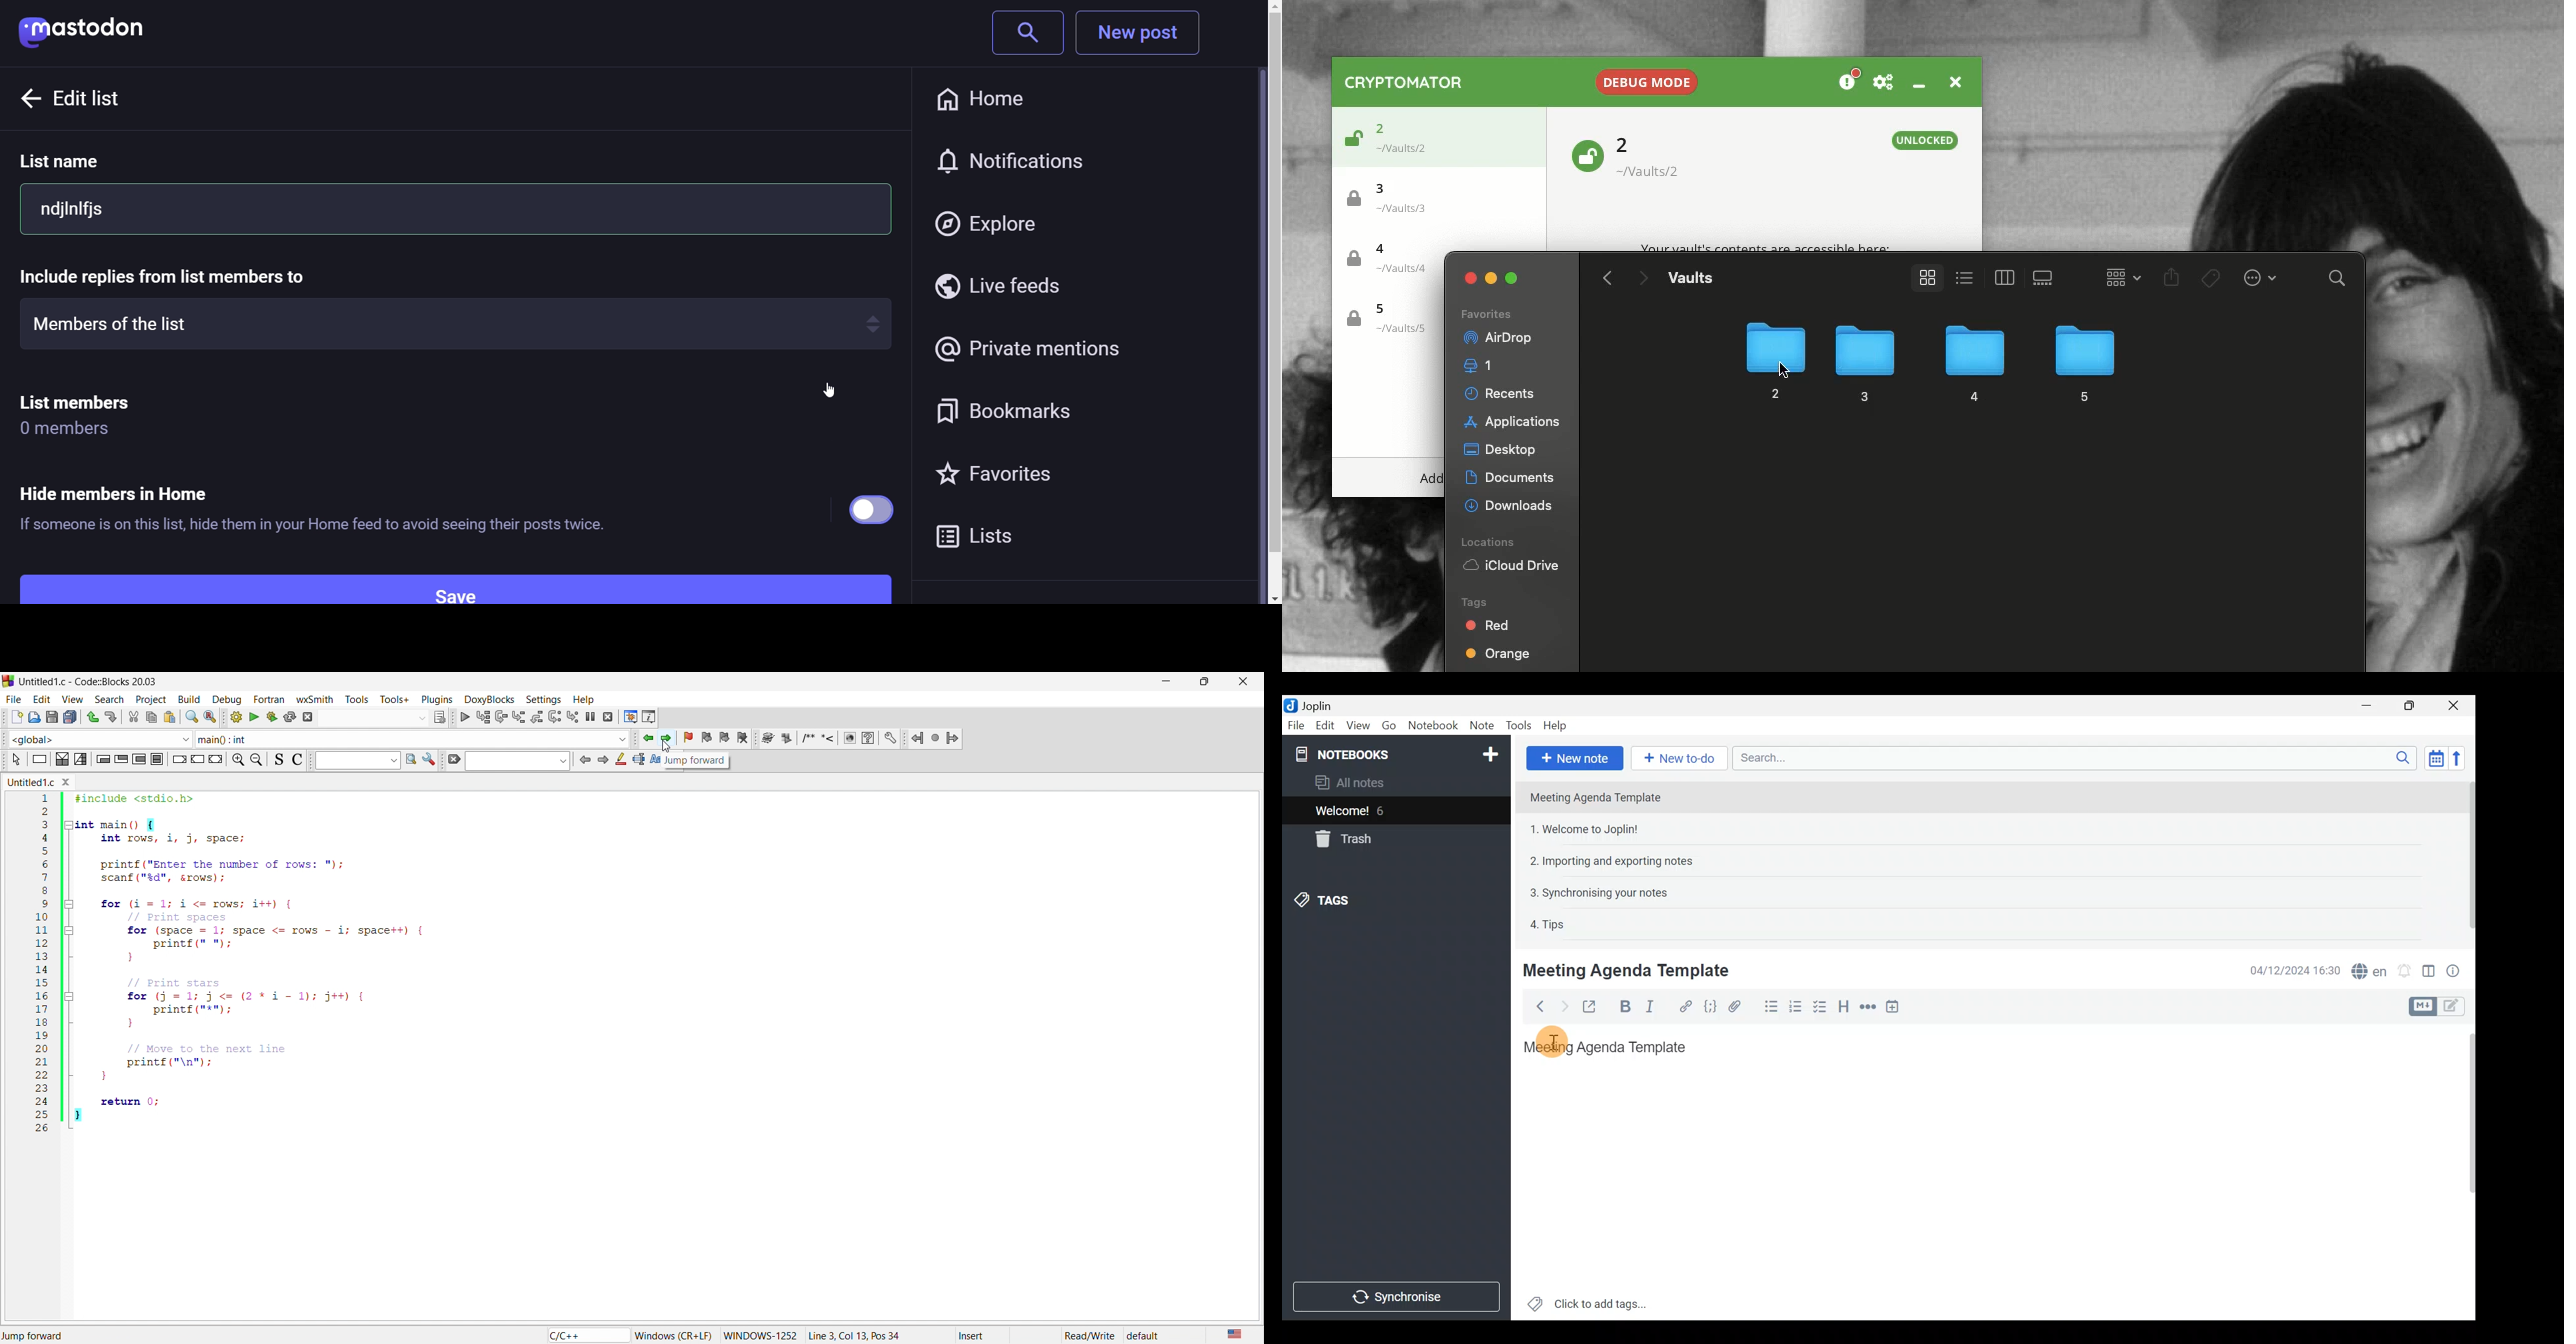 This screenshot has width=2576, height=1344. I want to click on back, so click(28, 97).